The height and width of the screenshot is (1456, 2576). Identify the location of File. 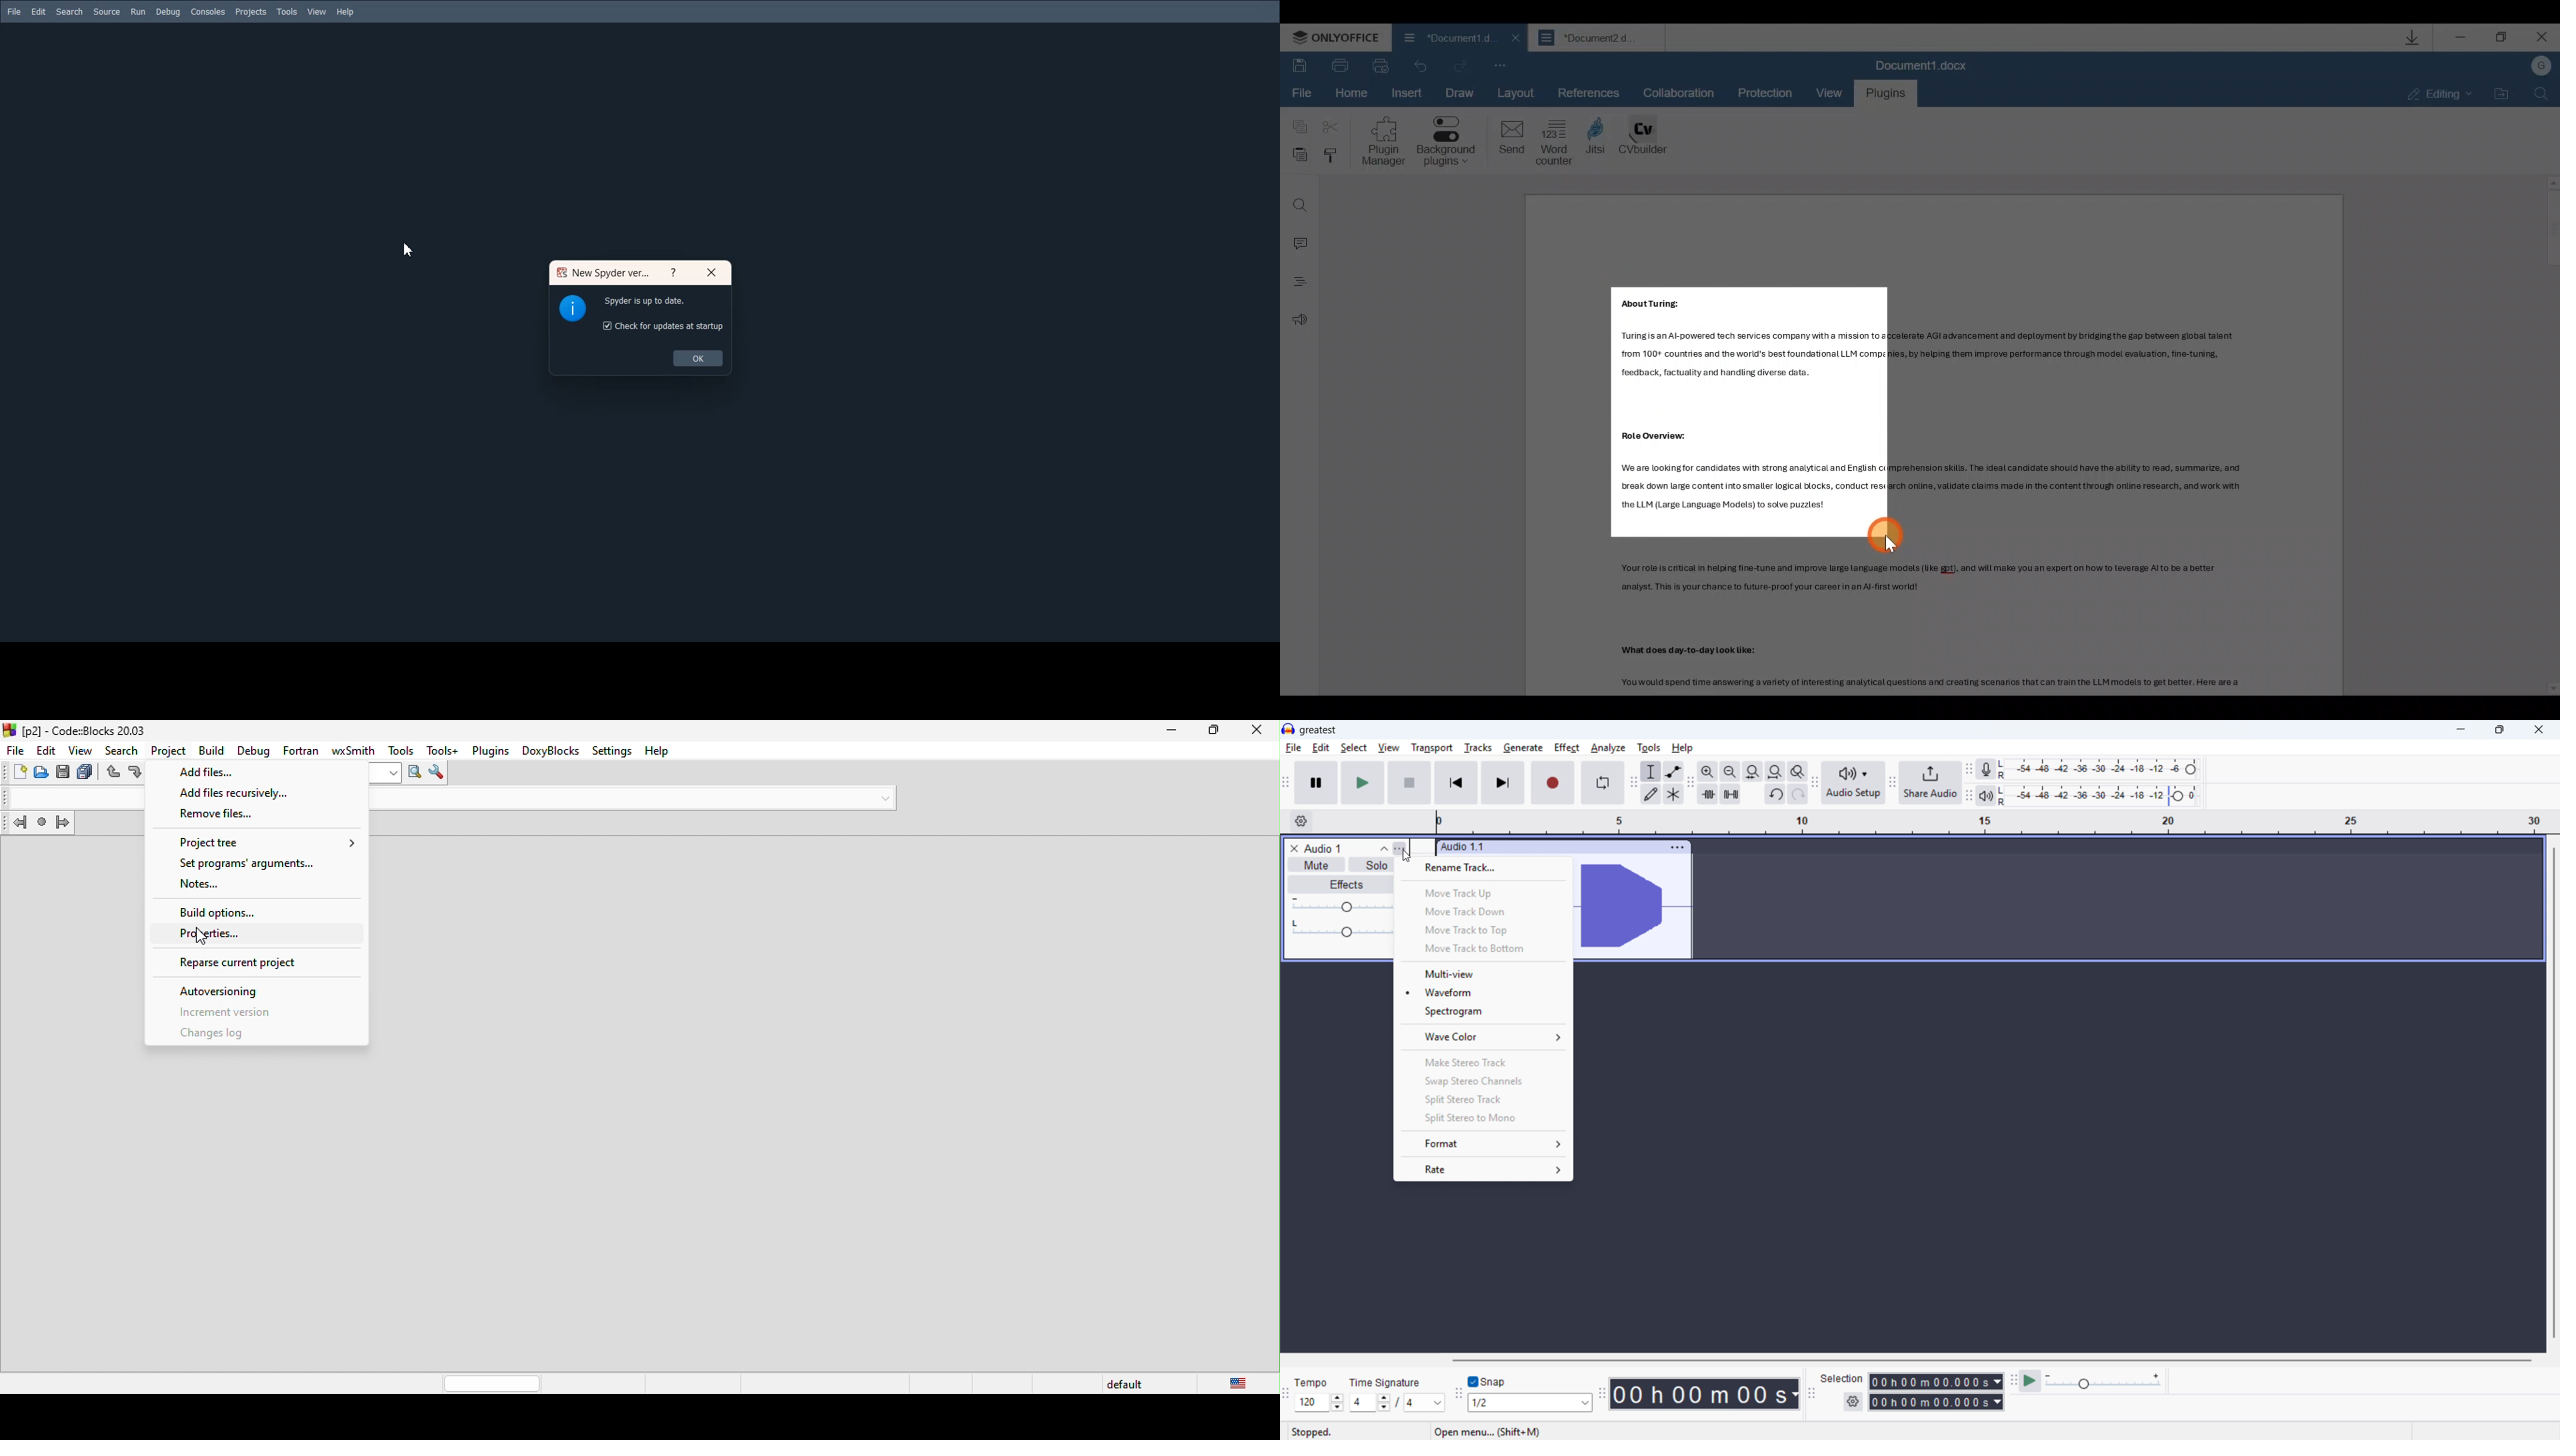
(1305, 95).